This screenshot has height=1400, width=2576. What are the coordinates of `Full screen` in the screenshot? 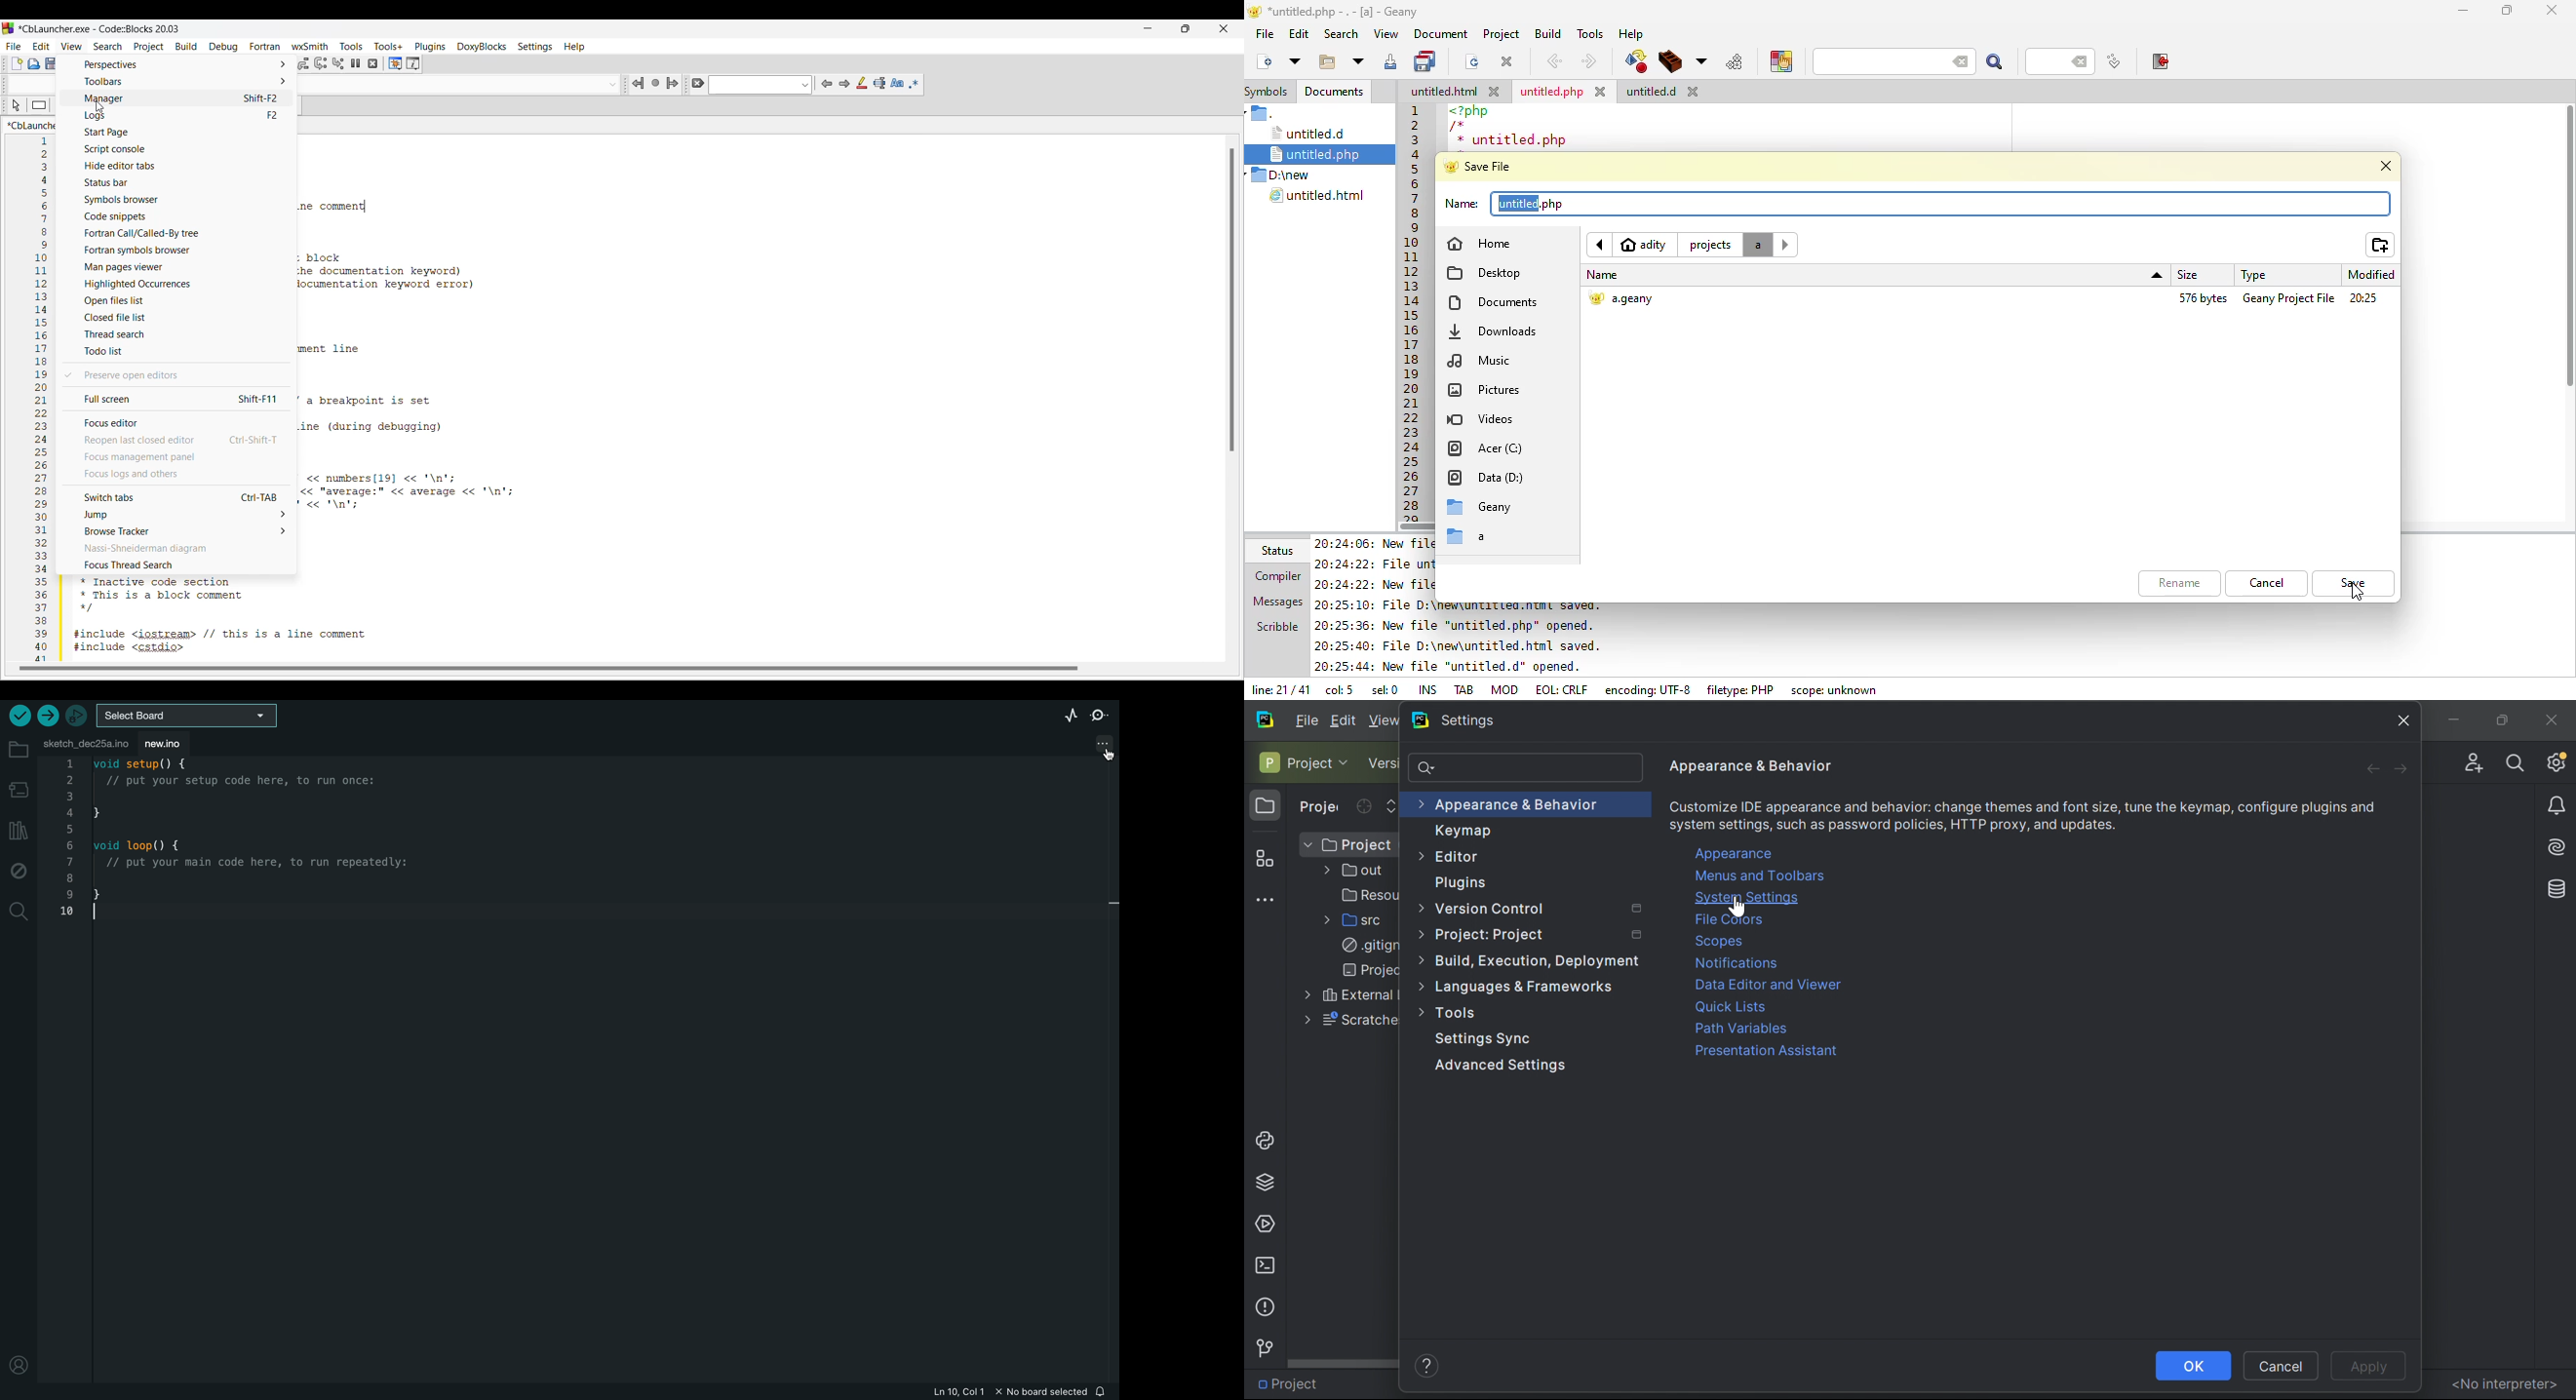 It's located at (176, 399).